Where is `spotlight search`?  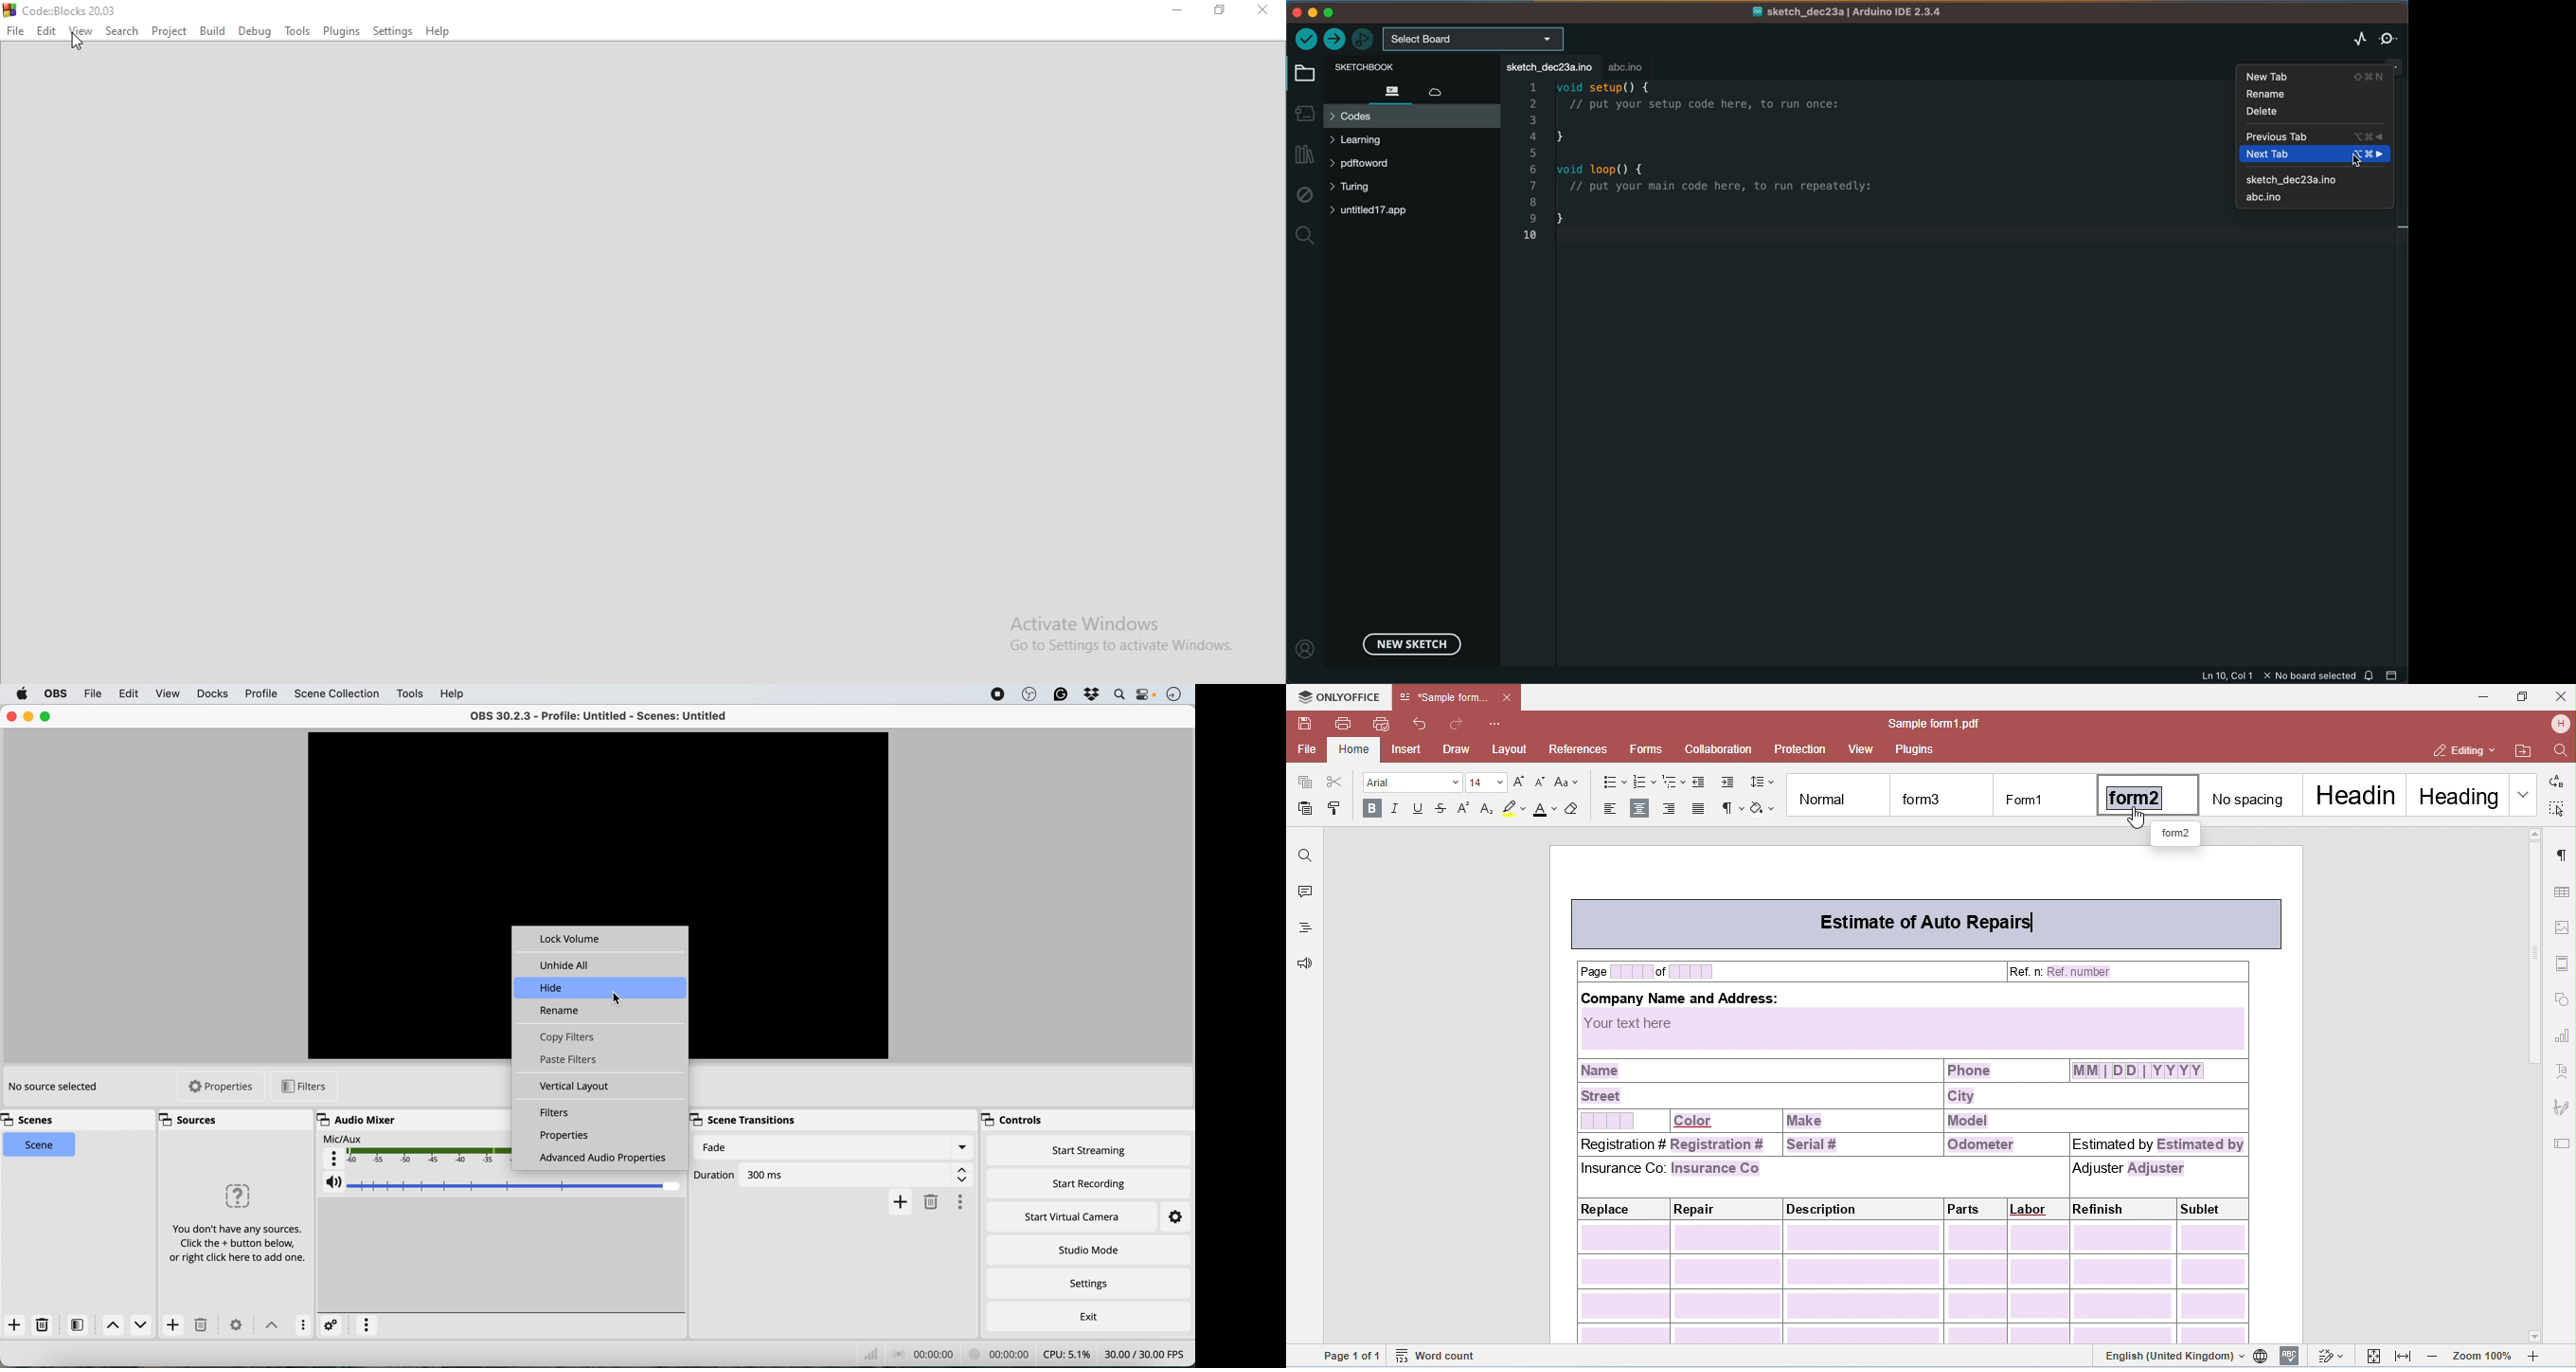 spotlight search is located at coordinates (1117, 695).